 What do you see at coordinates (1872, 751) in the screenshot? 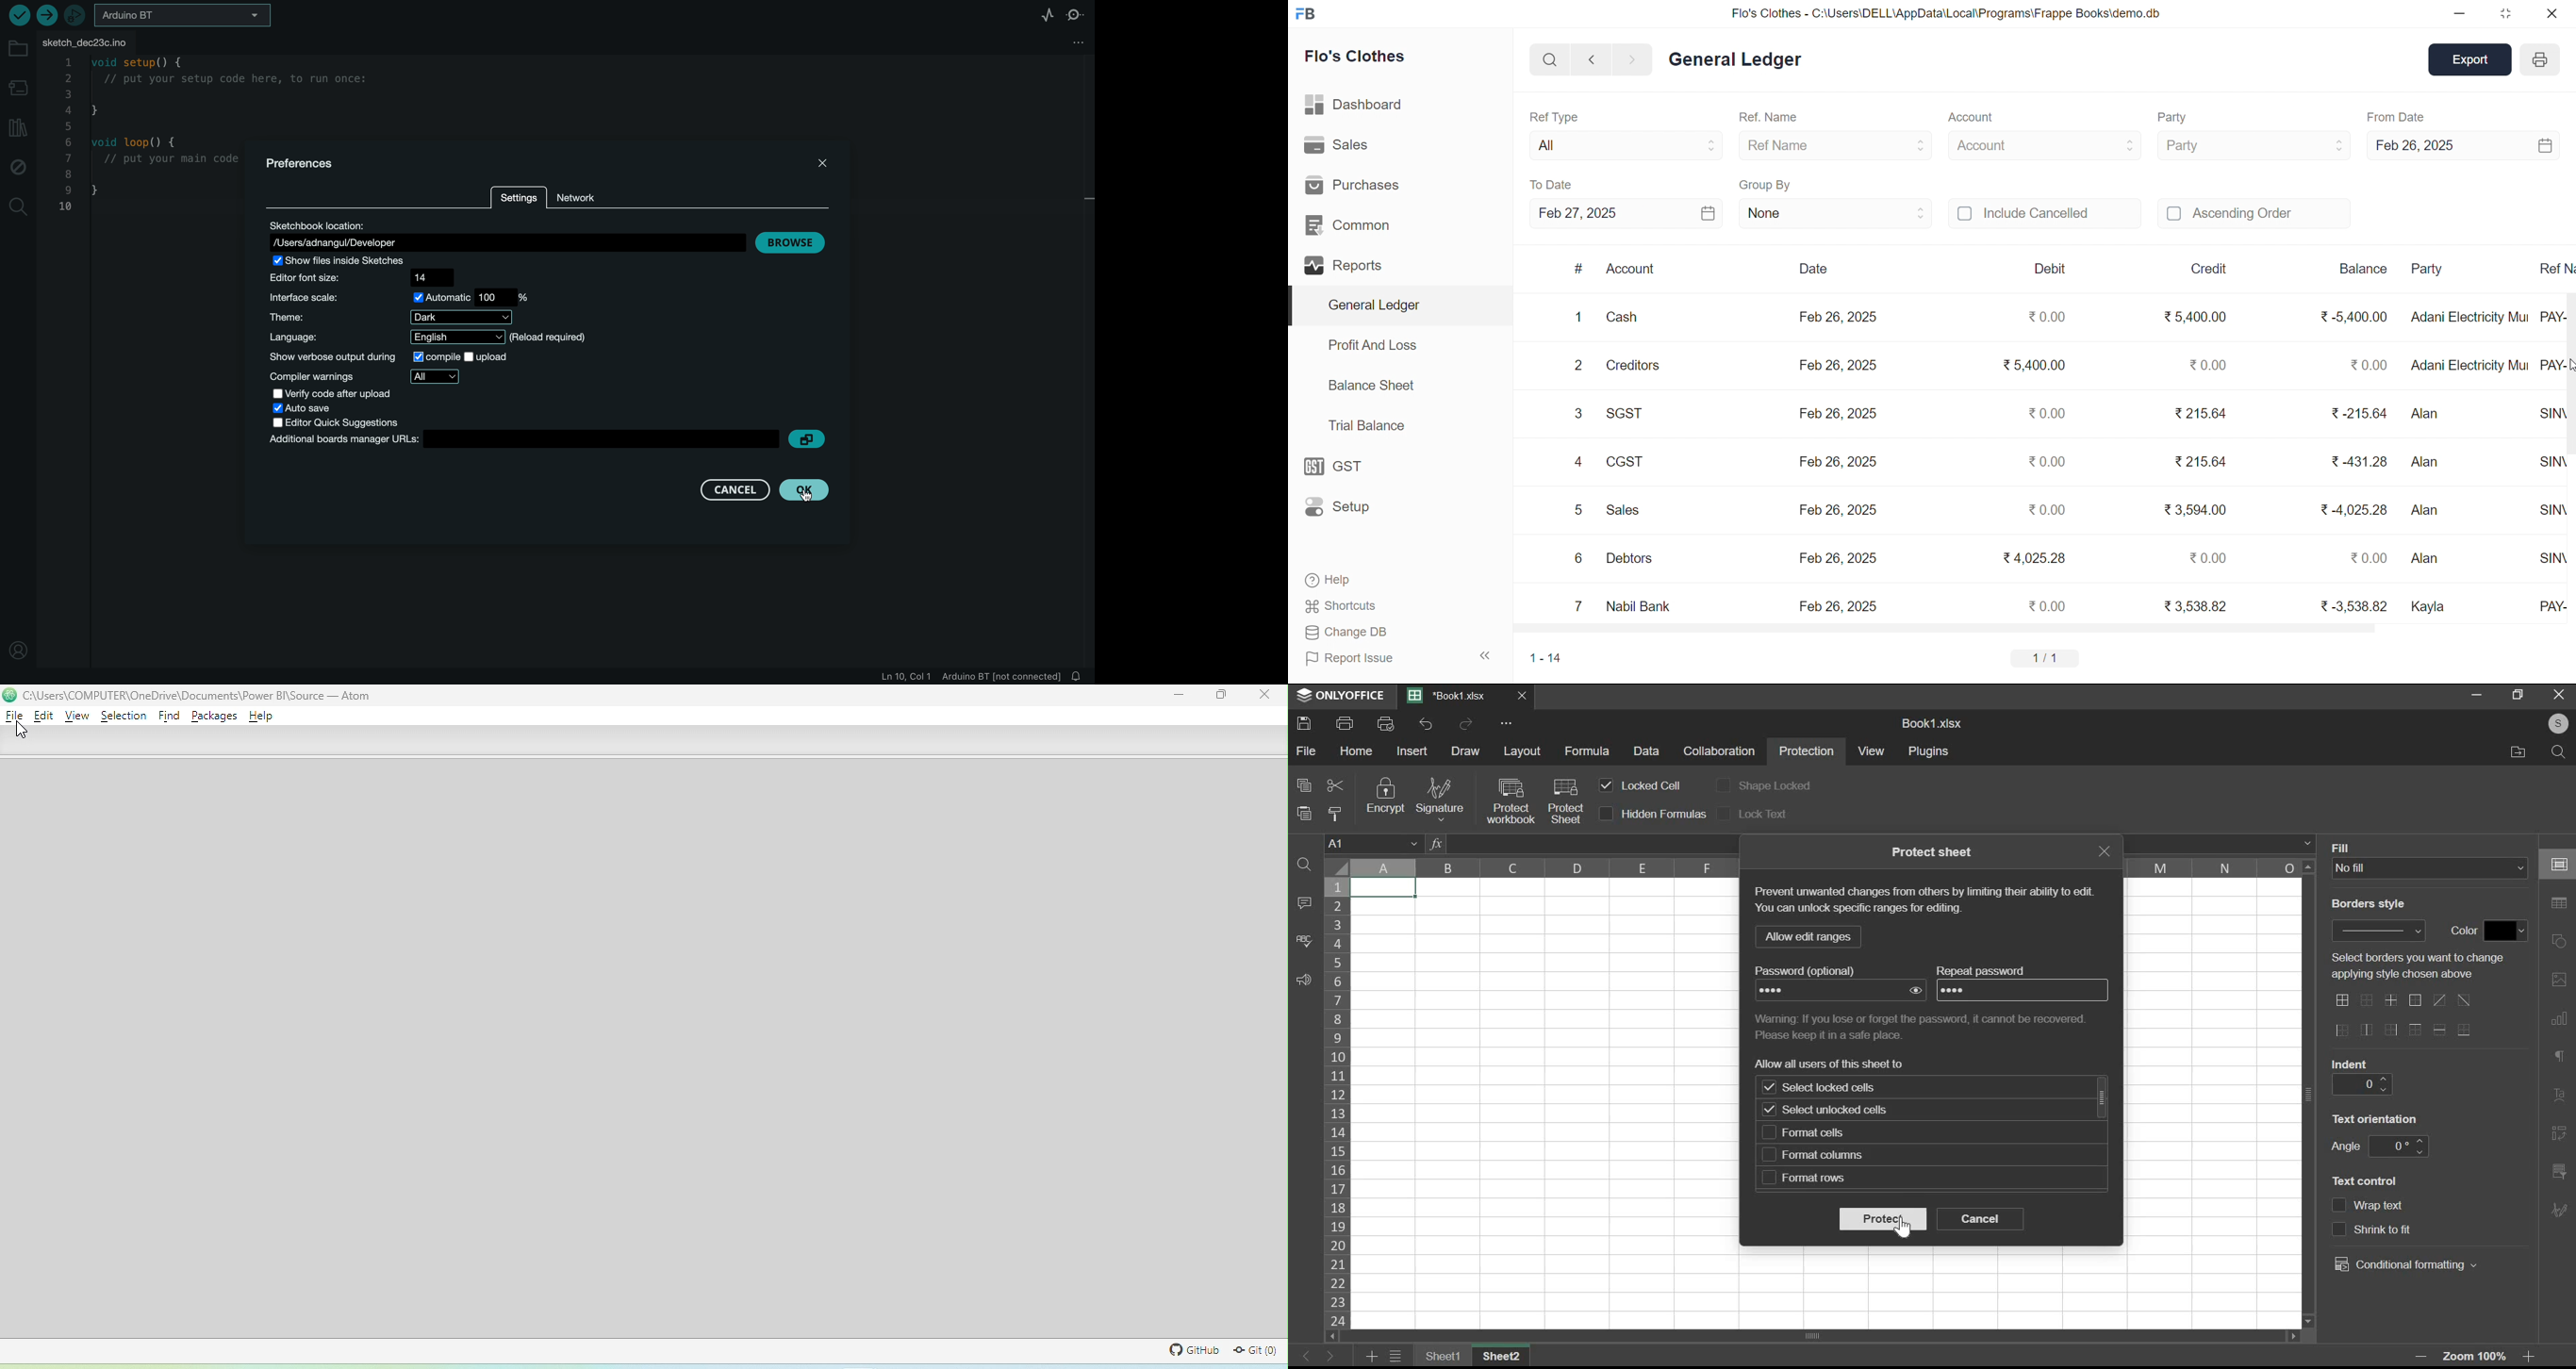
I see `view` at bounding box center [1872, 751].